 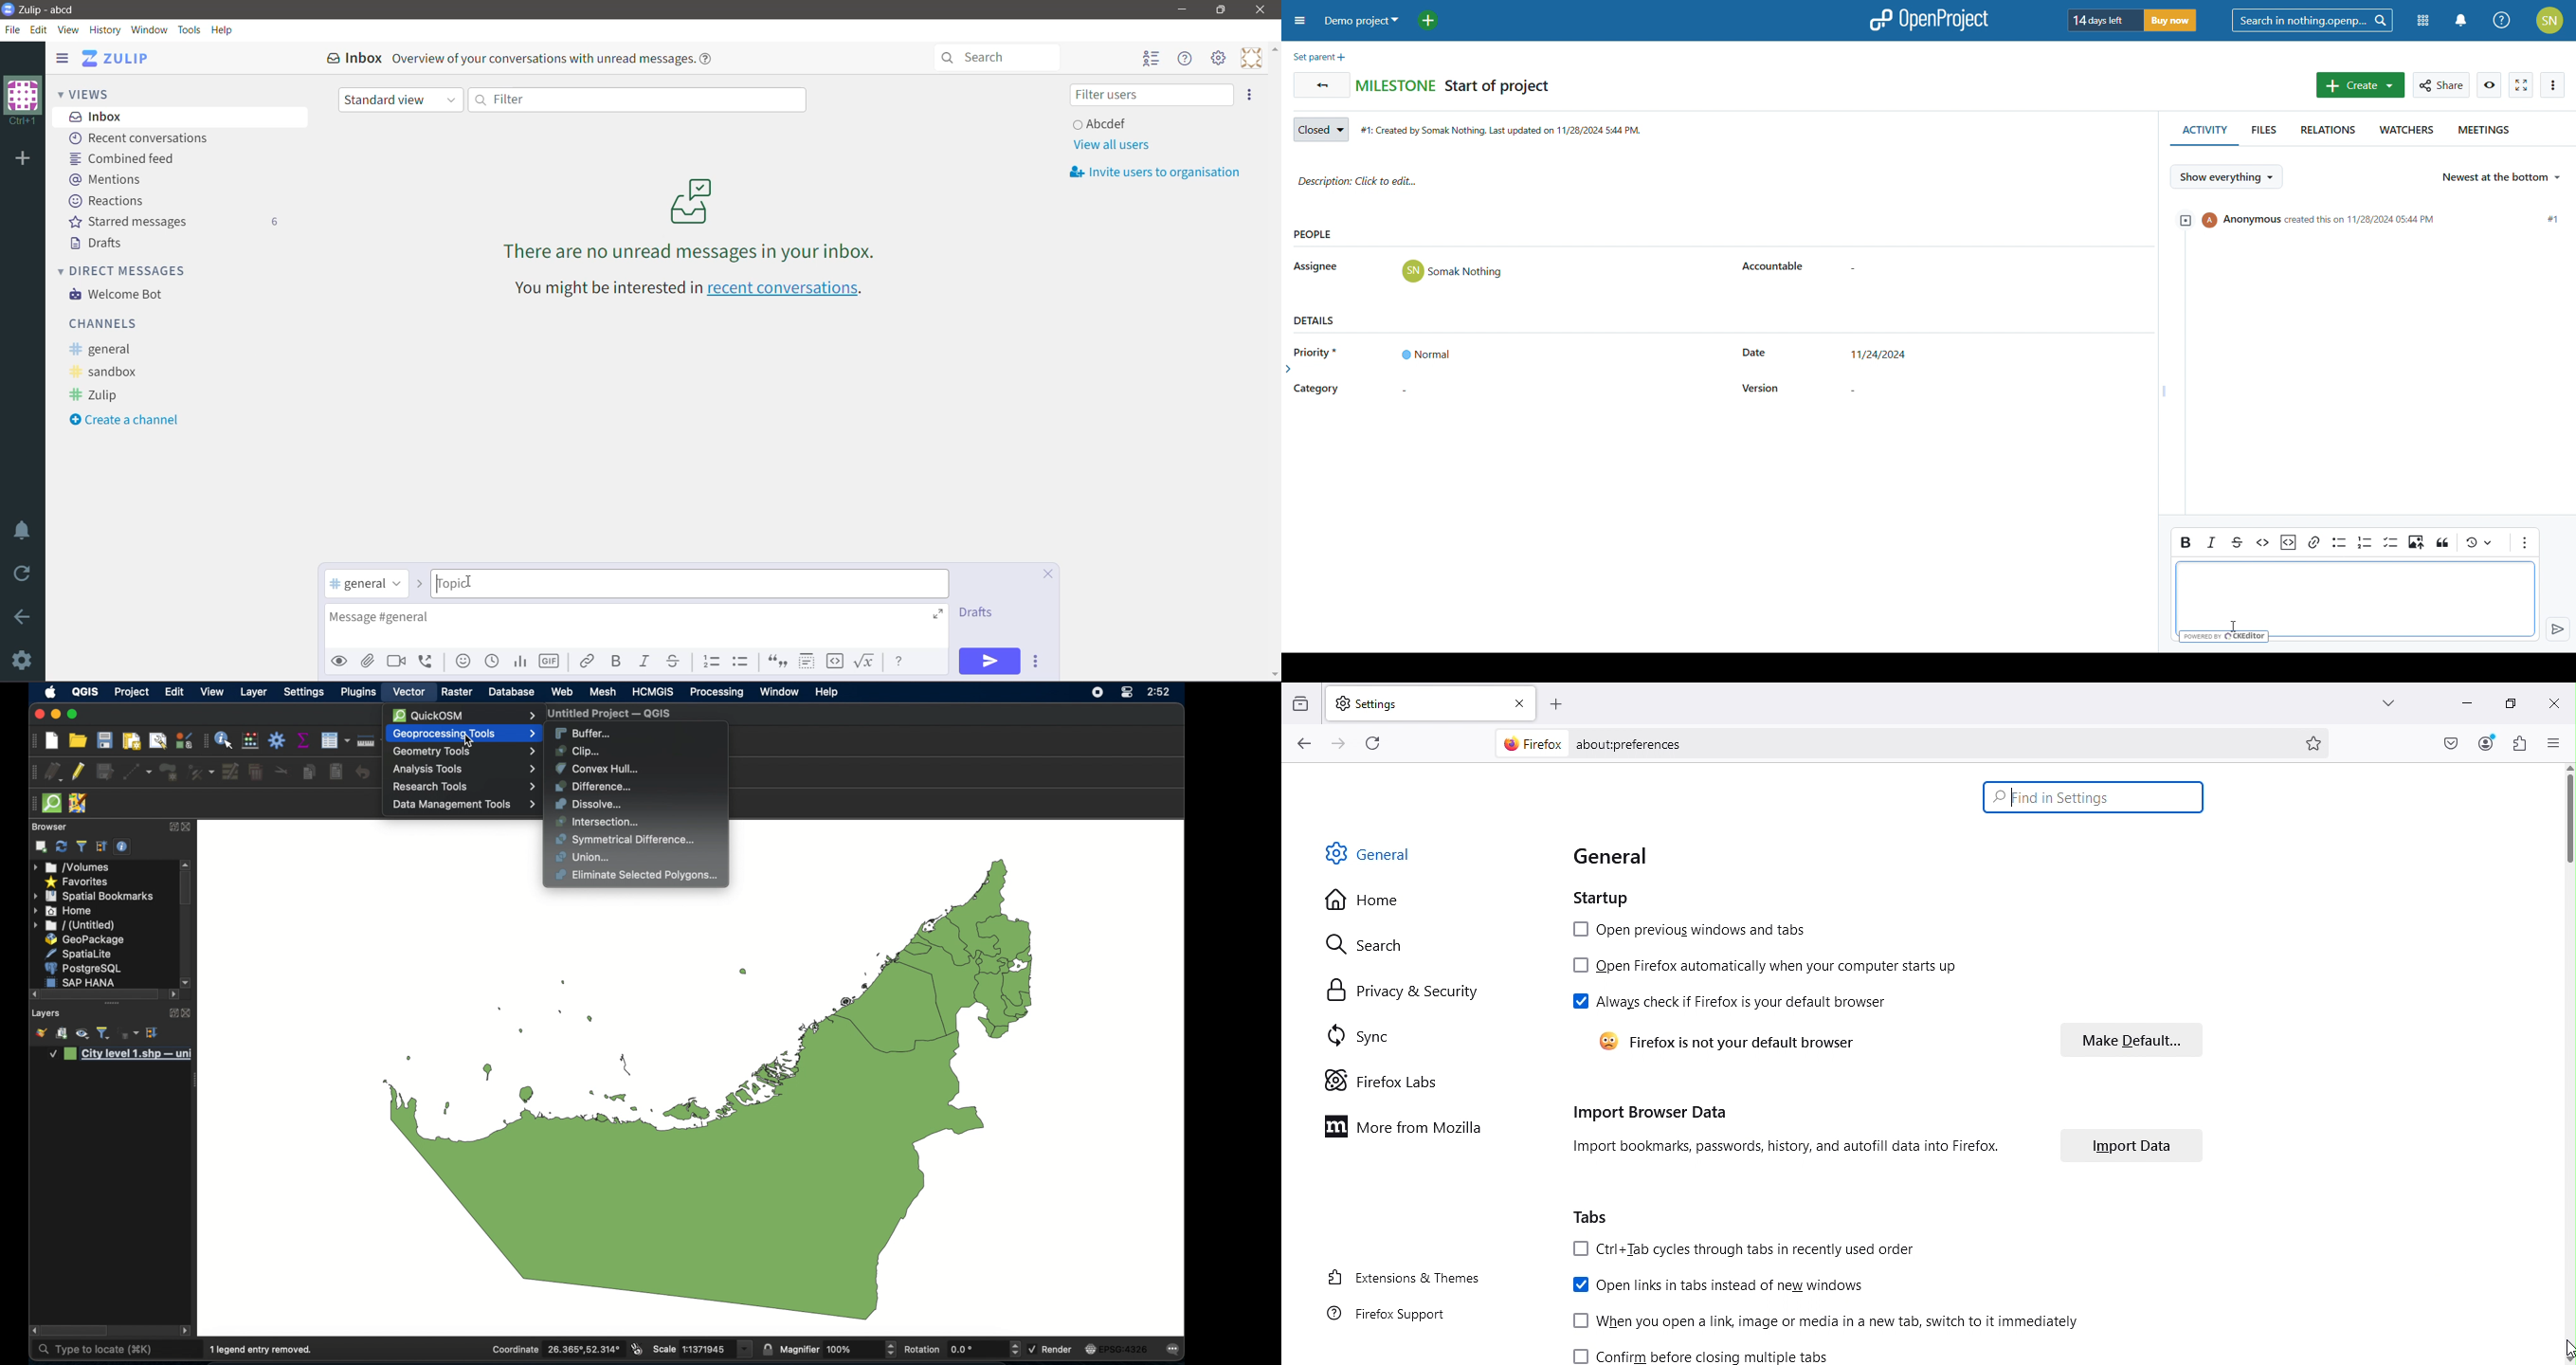 What do you see at coordinates (1252, 58) in the screenshot?
I see `Personal Menu` at bounding box center [1252, 58].